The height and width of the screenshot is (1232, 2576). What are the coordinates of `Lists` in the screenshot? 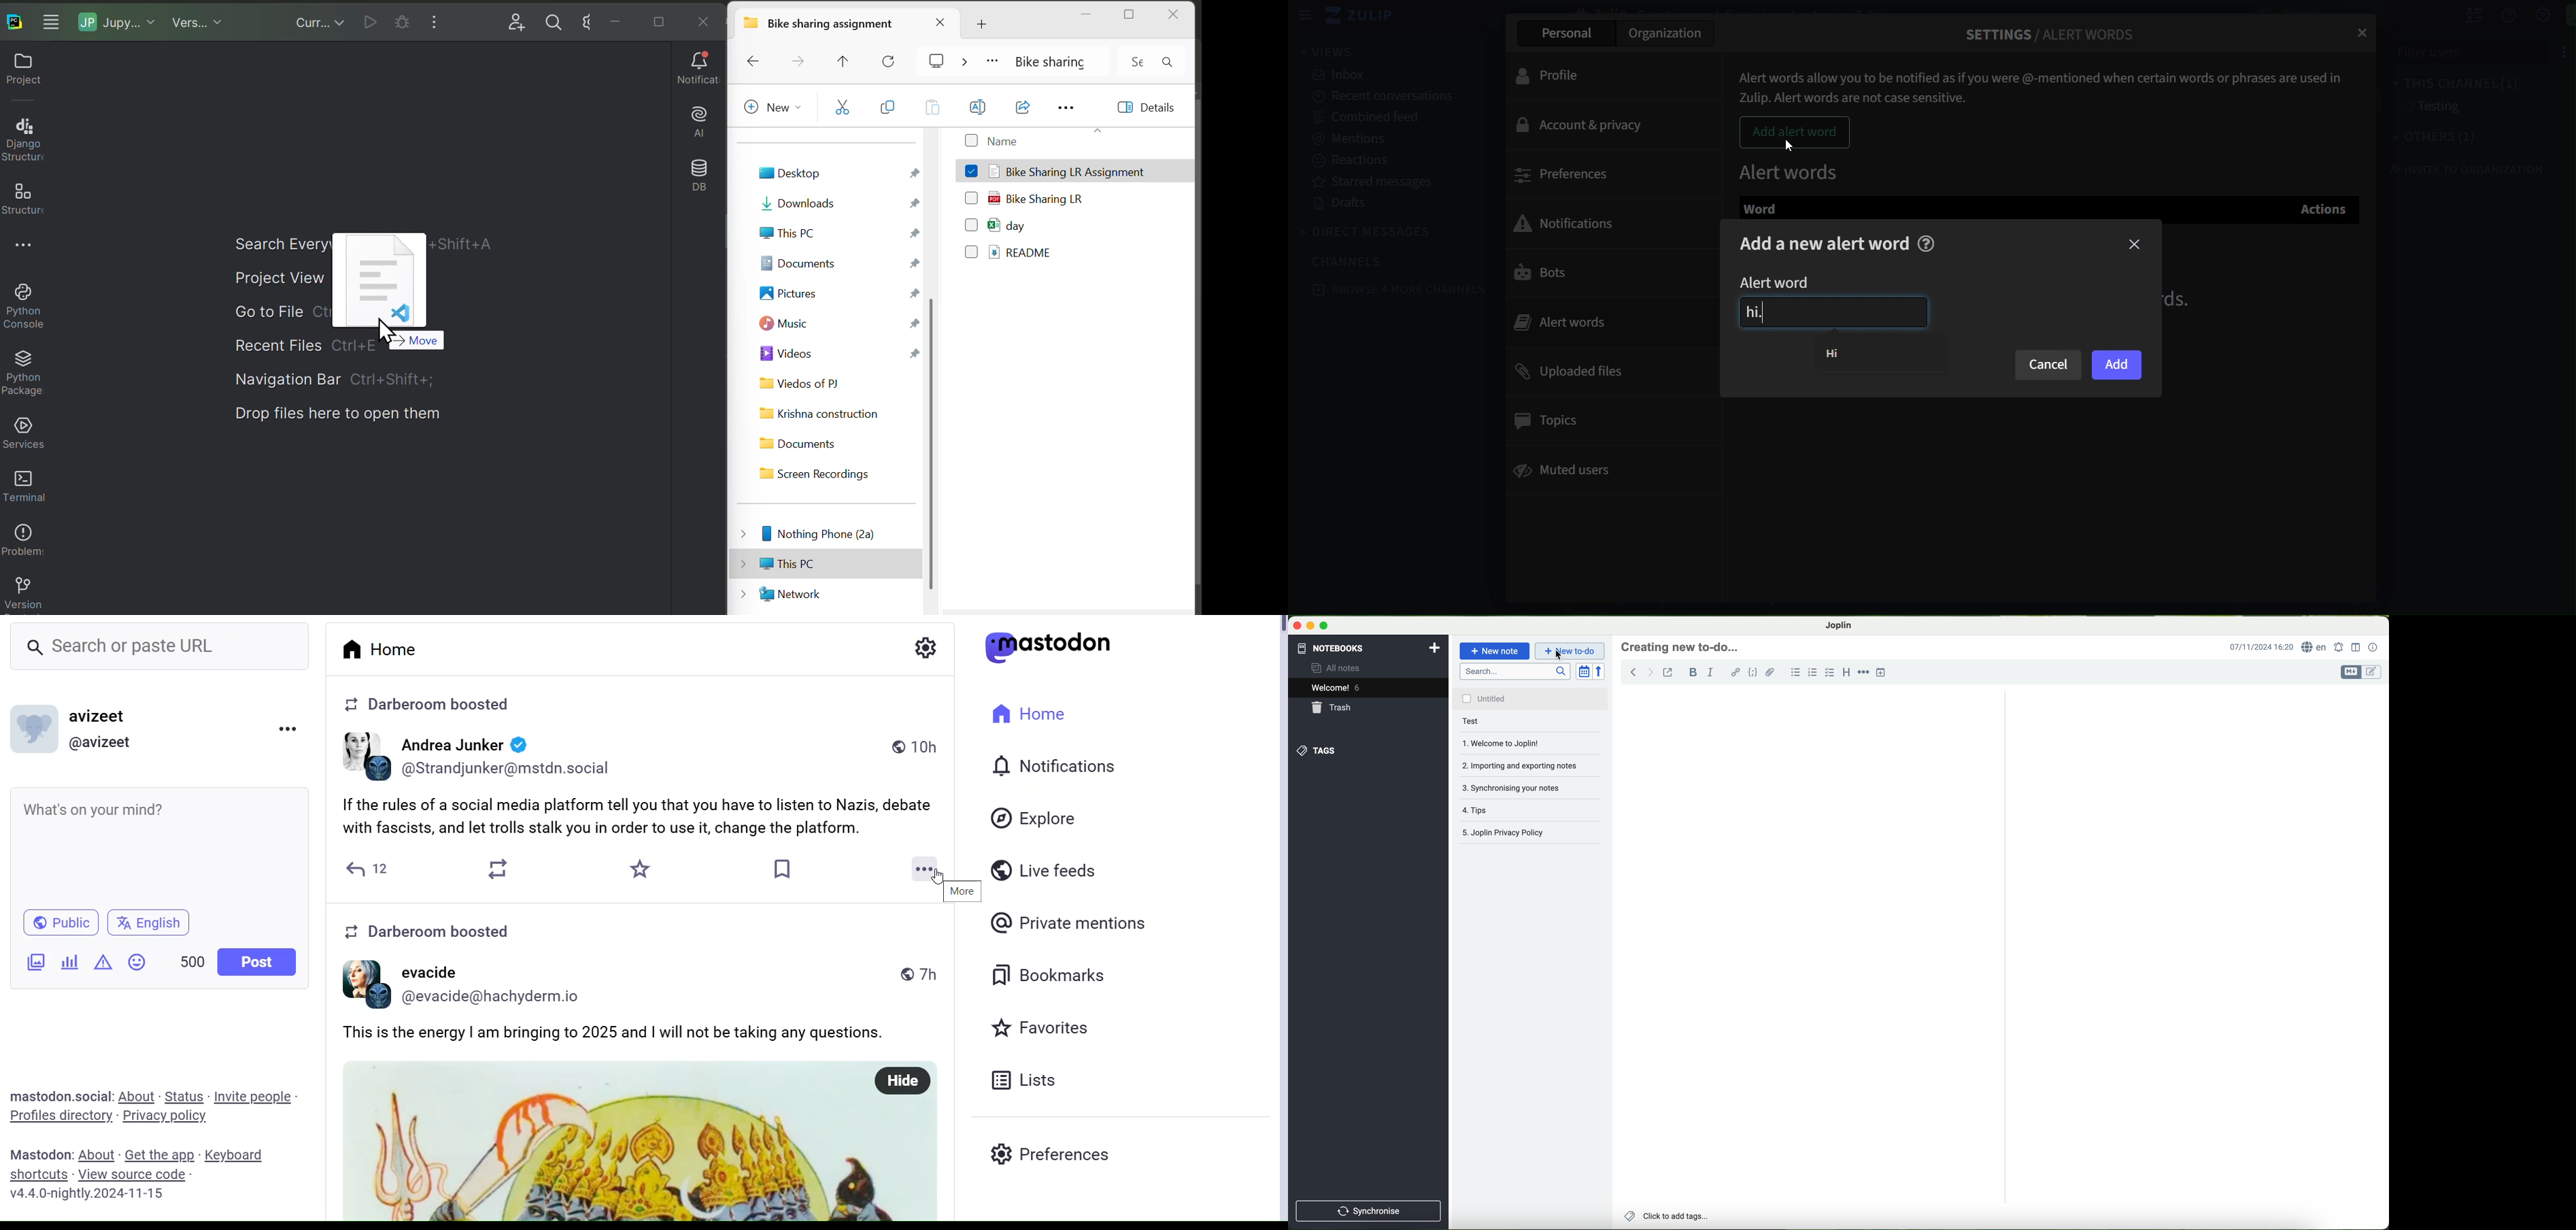 It's located at (1030, 1078).